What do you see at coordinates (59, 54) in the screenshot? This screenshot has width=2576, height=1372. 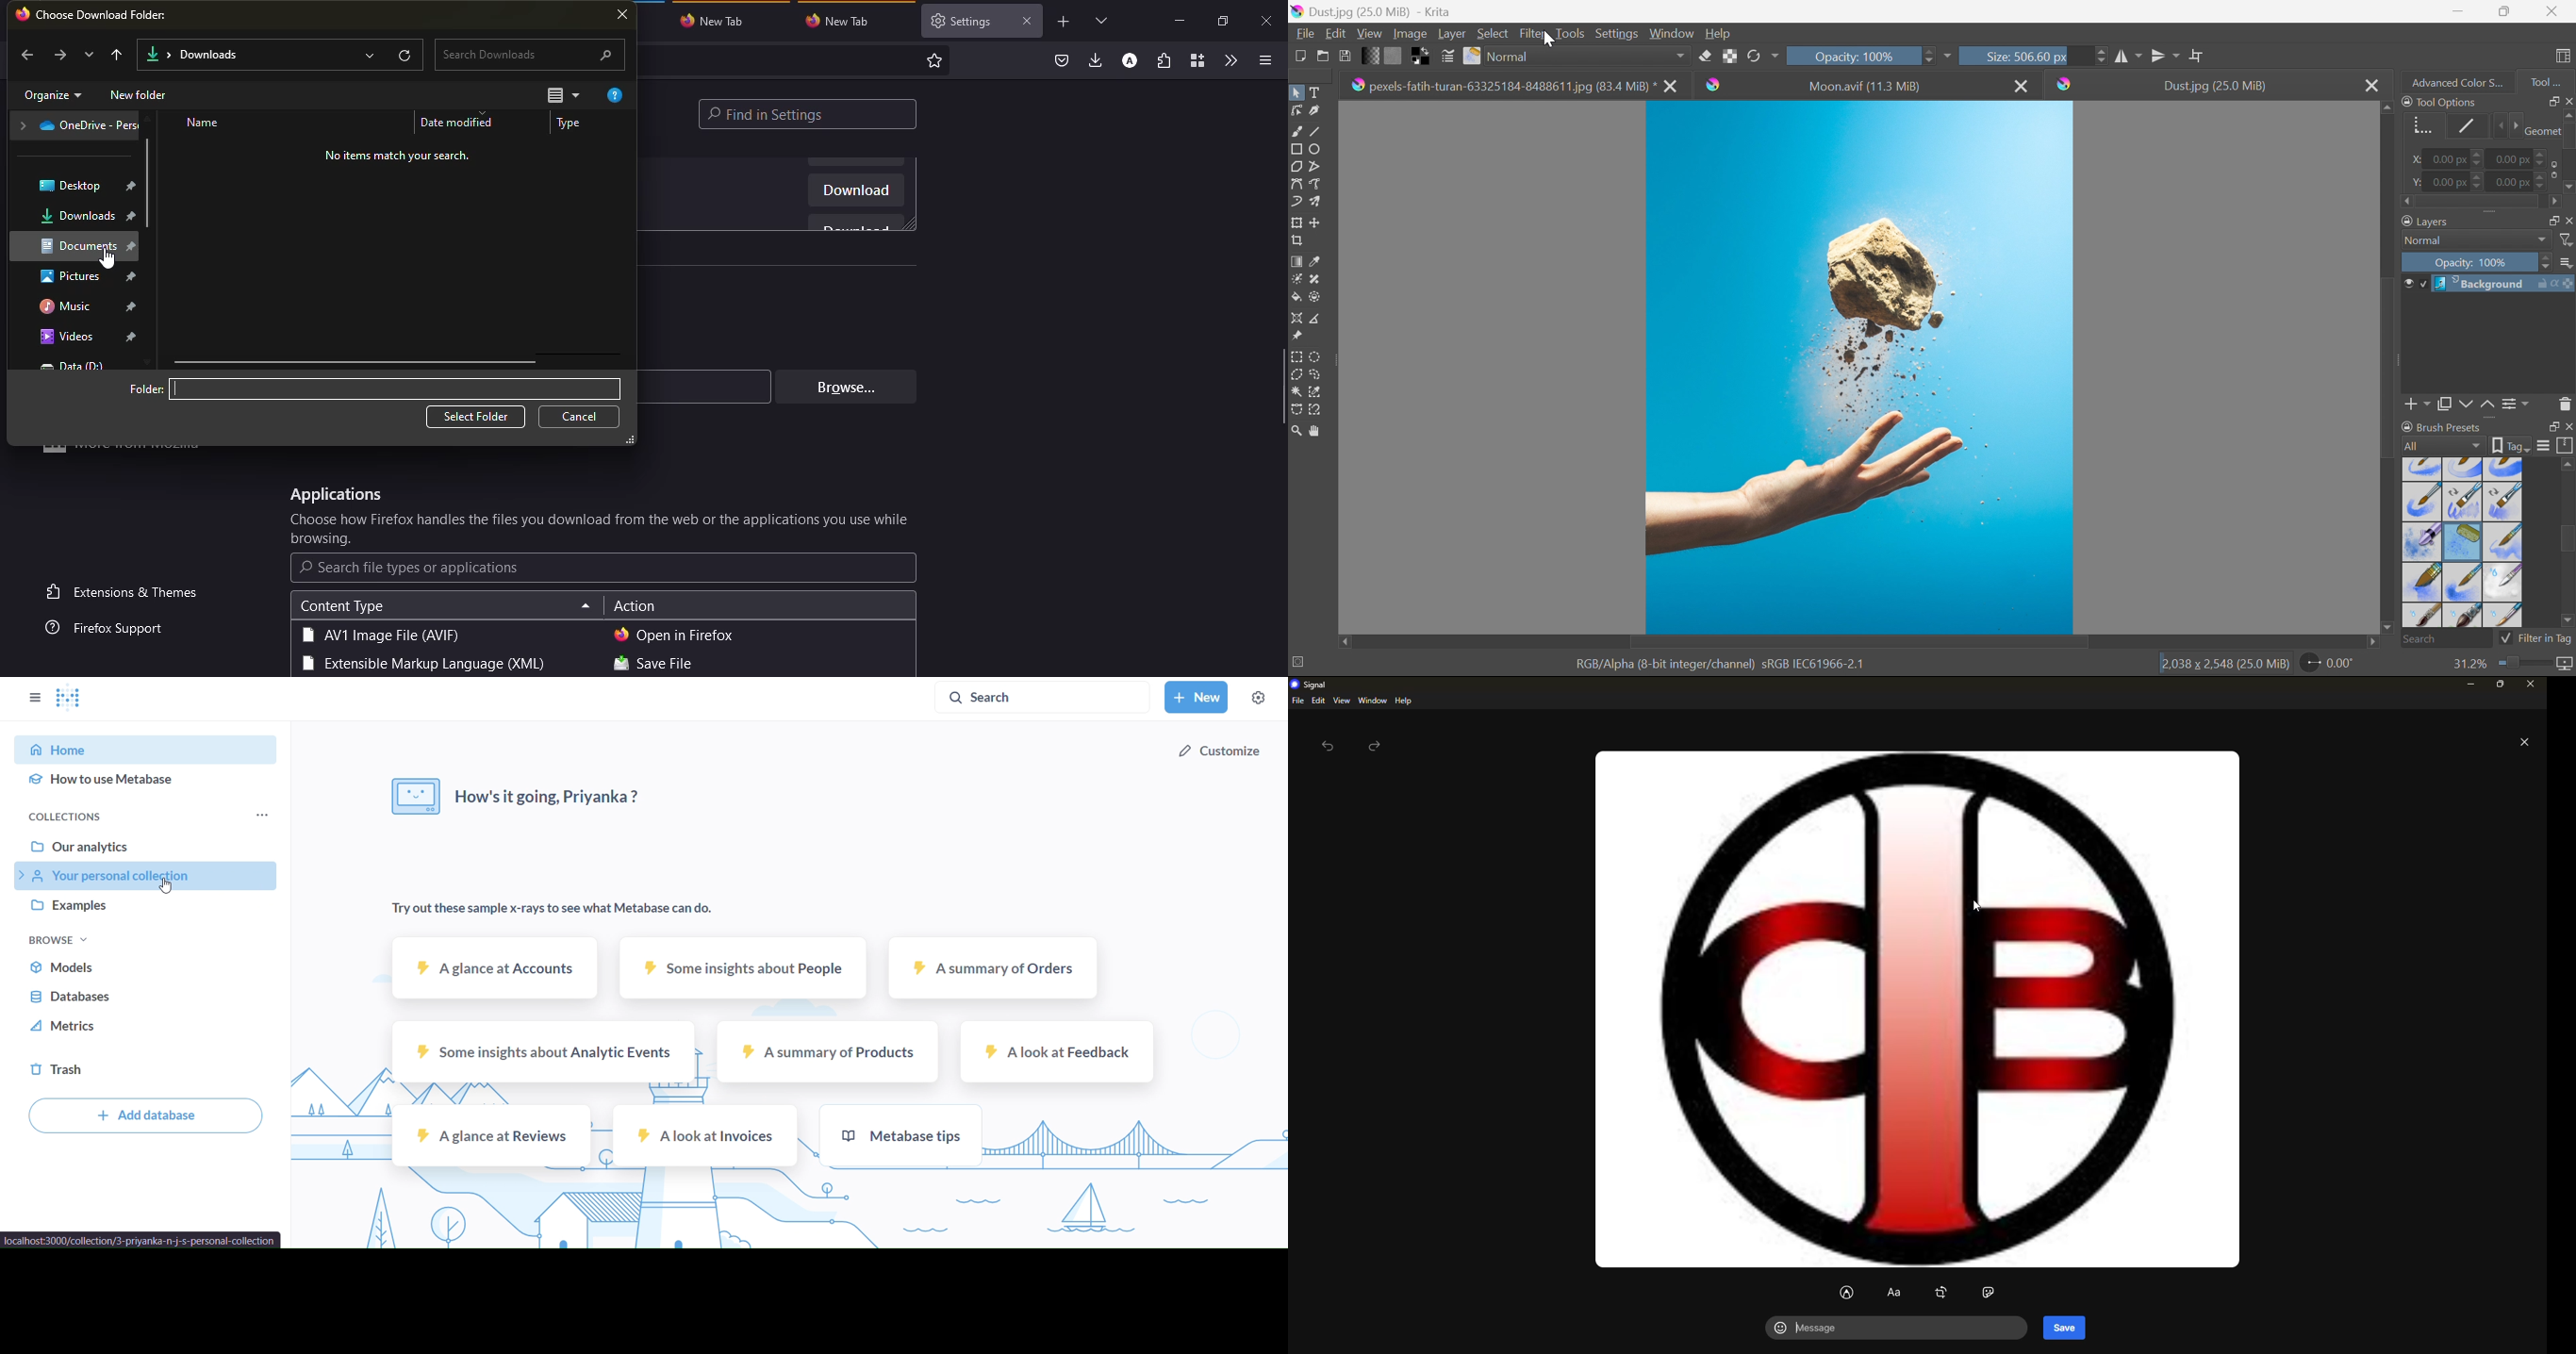 I see `forward` at bounding box center [59, 54].